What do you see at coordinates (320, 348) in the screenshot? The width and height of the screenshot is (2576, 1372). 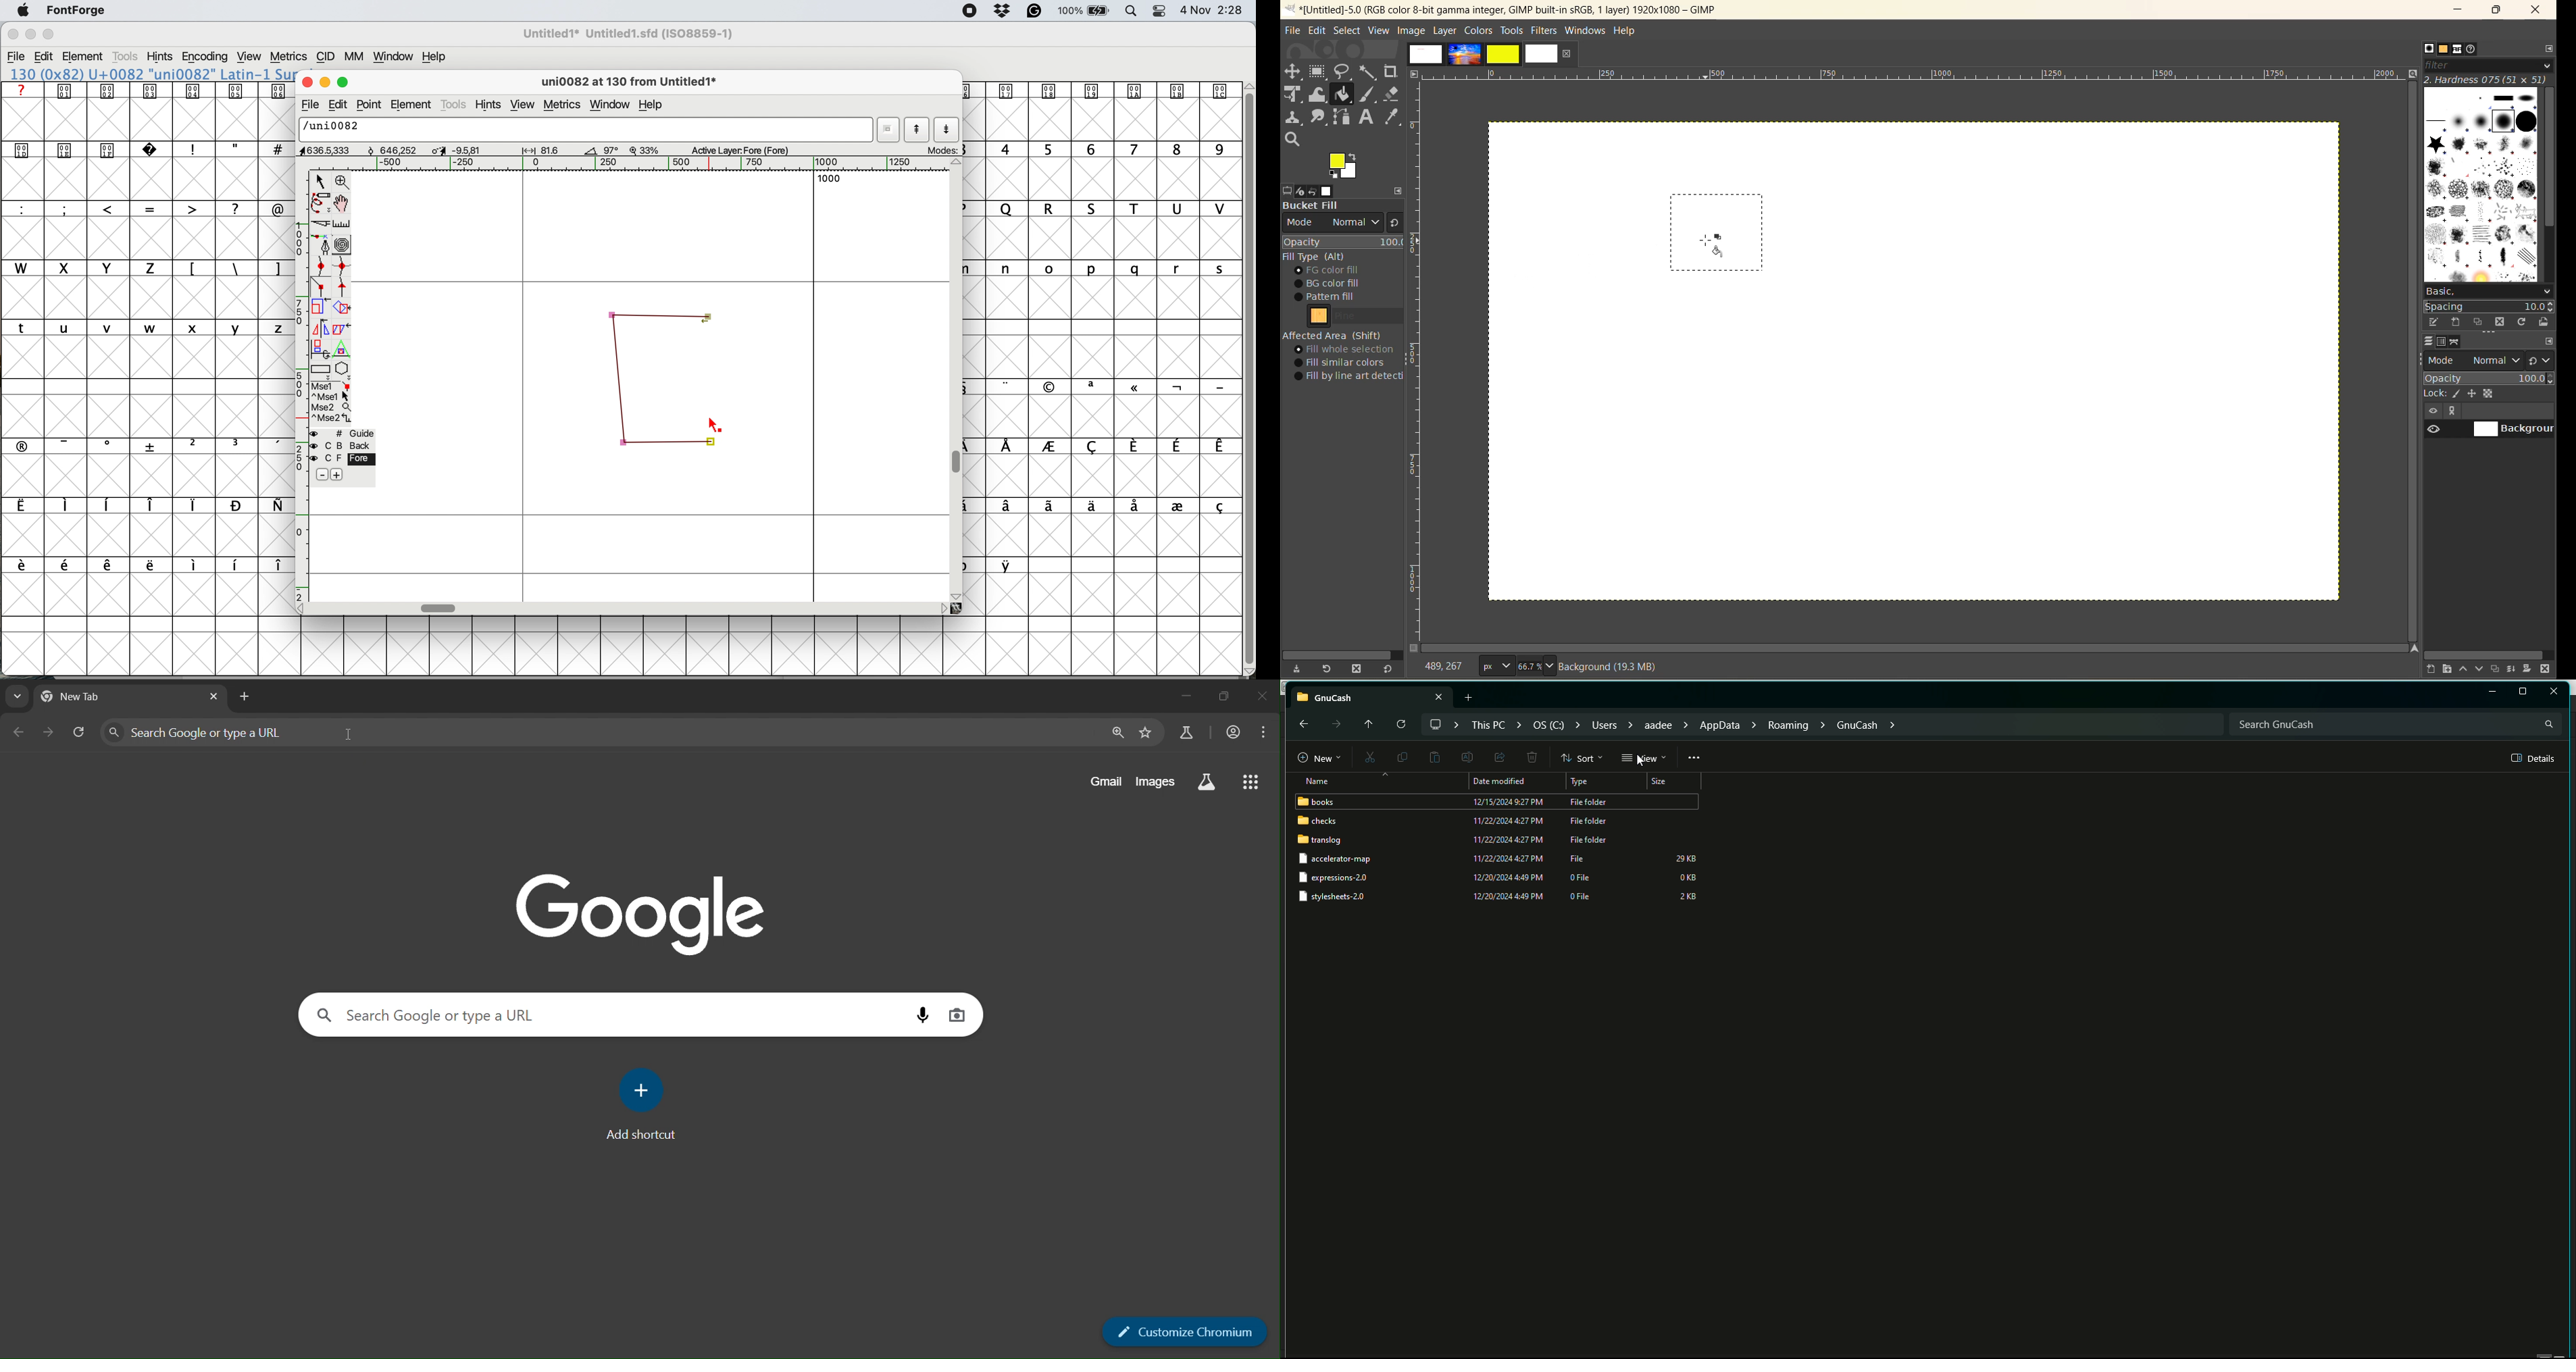 I see `rotate the selection in 3d and project back to plane` at bounding box center [320, 348].